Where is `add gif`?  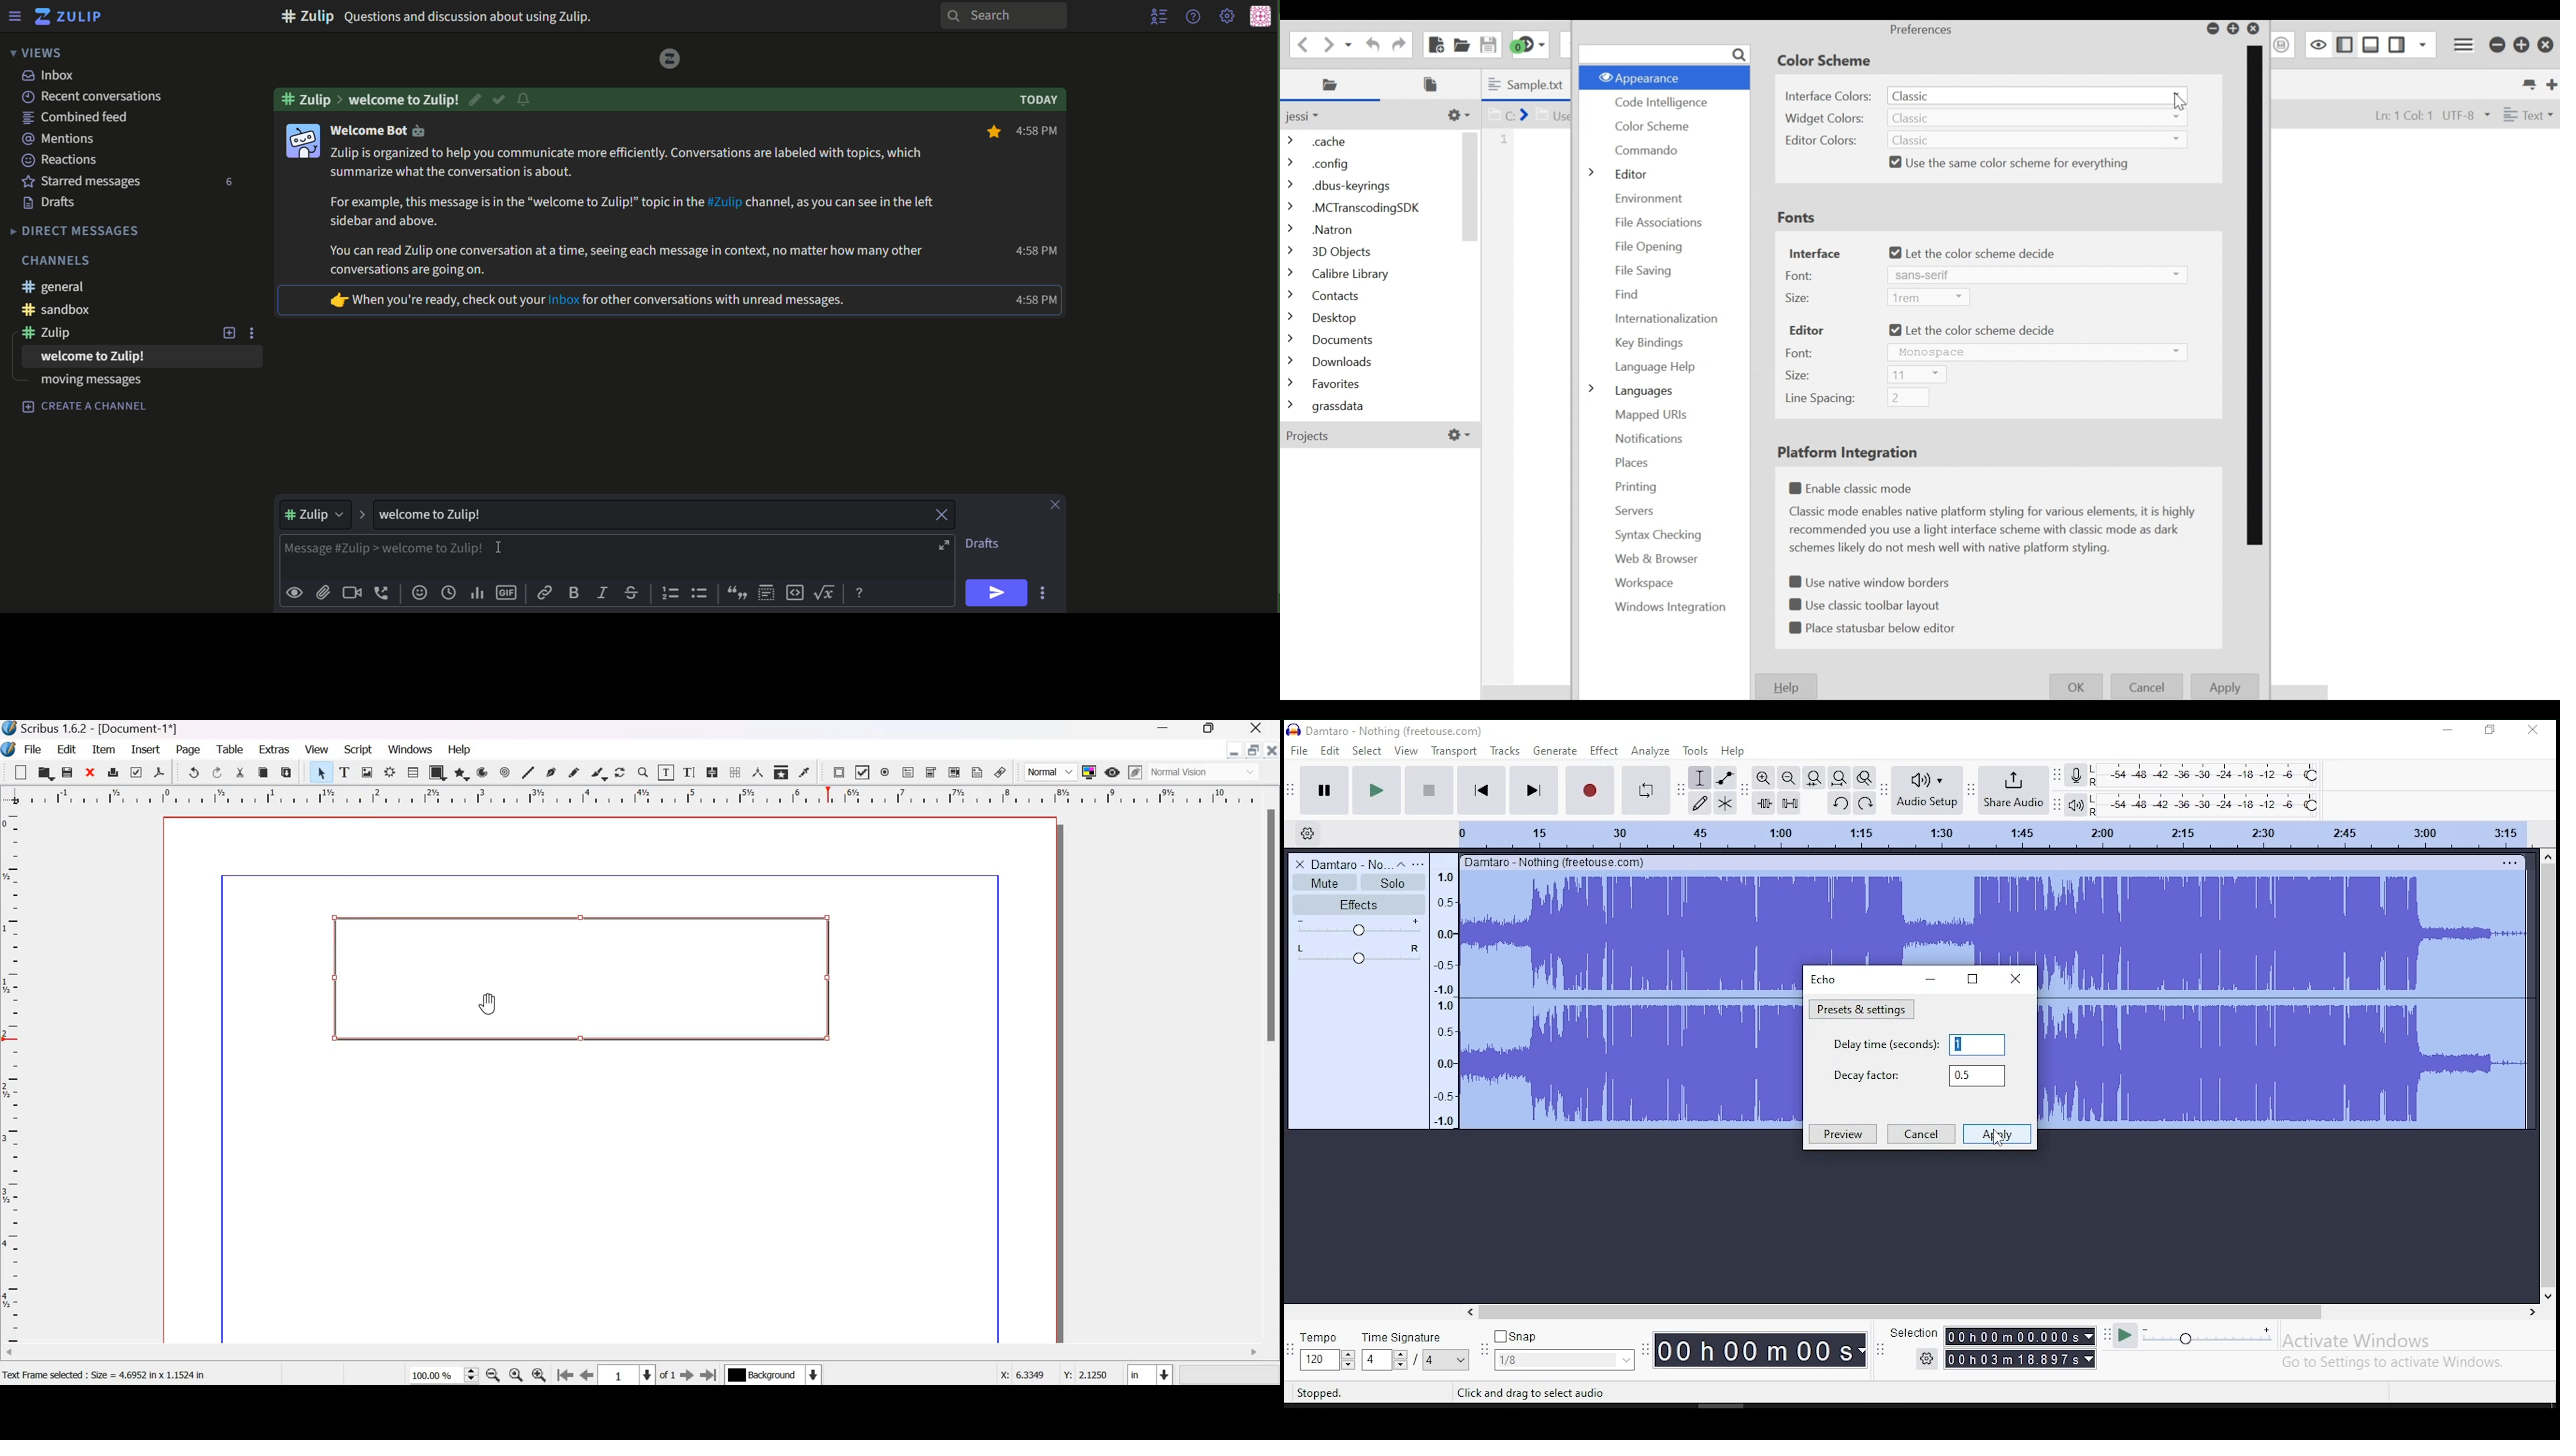 add gif is located at coordinates (507, 594).